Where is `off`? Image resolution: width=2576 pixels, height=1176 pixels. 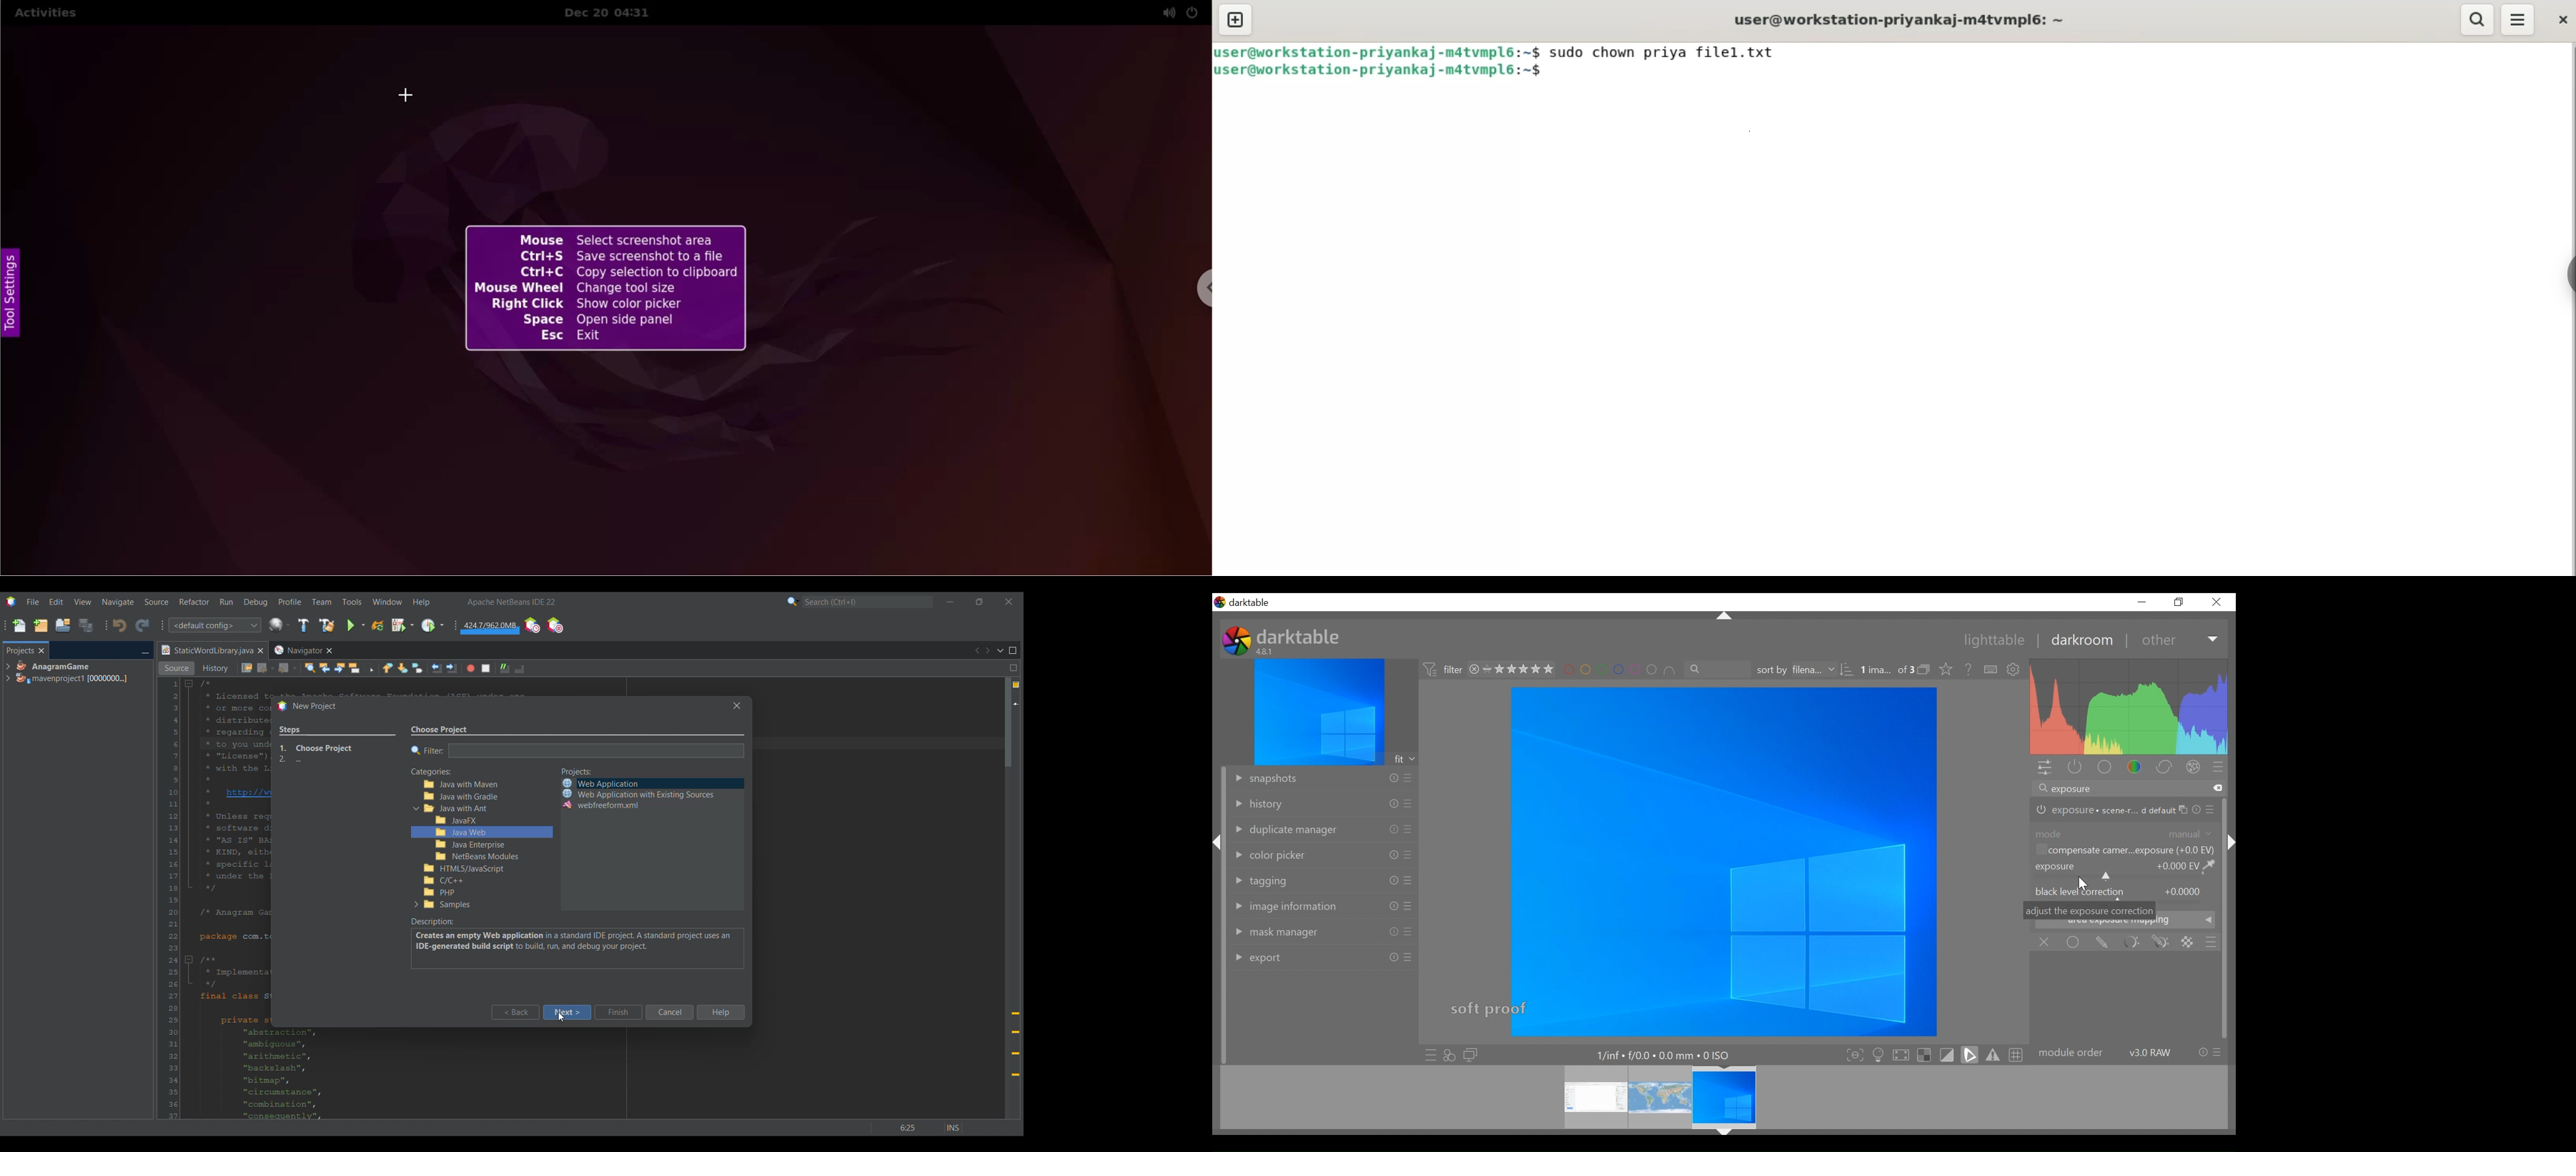
off is located at coordinates (2044, 942).